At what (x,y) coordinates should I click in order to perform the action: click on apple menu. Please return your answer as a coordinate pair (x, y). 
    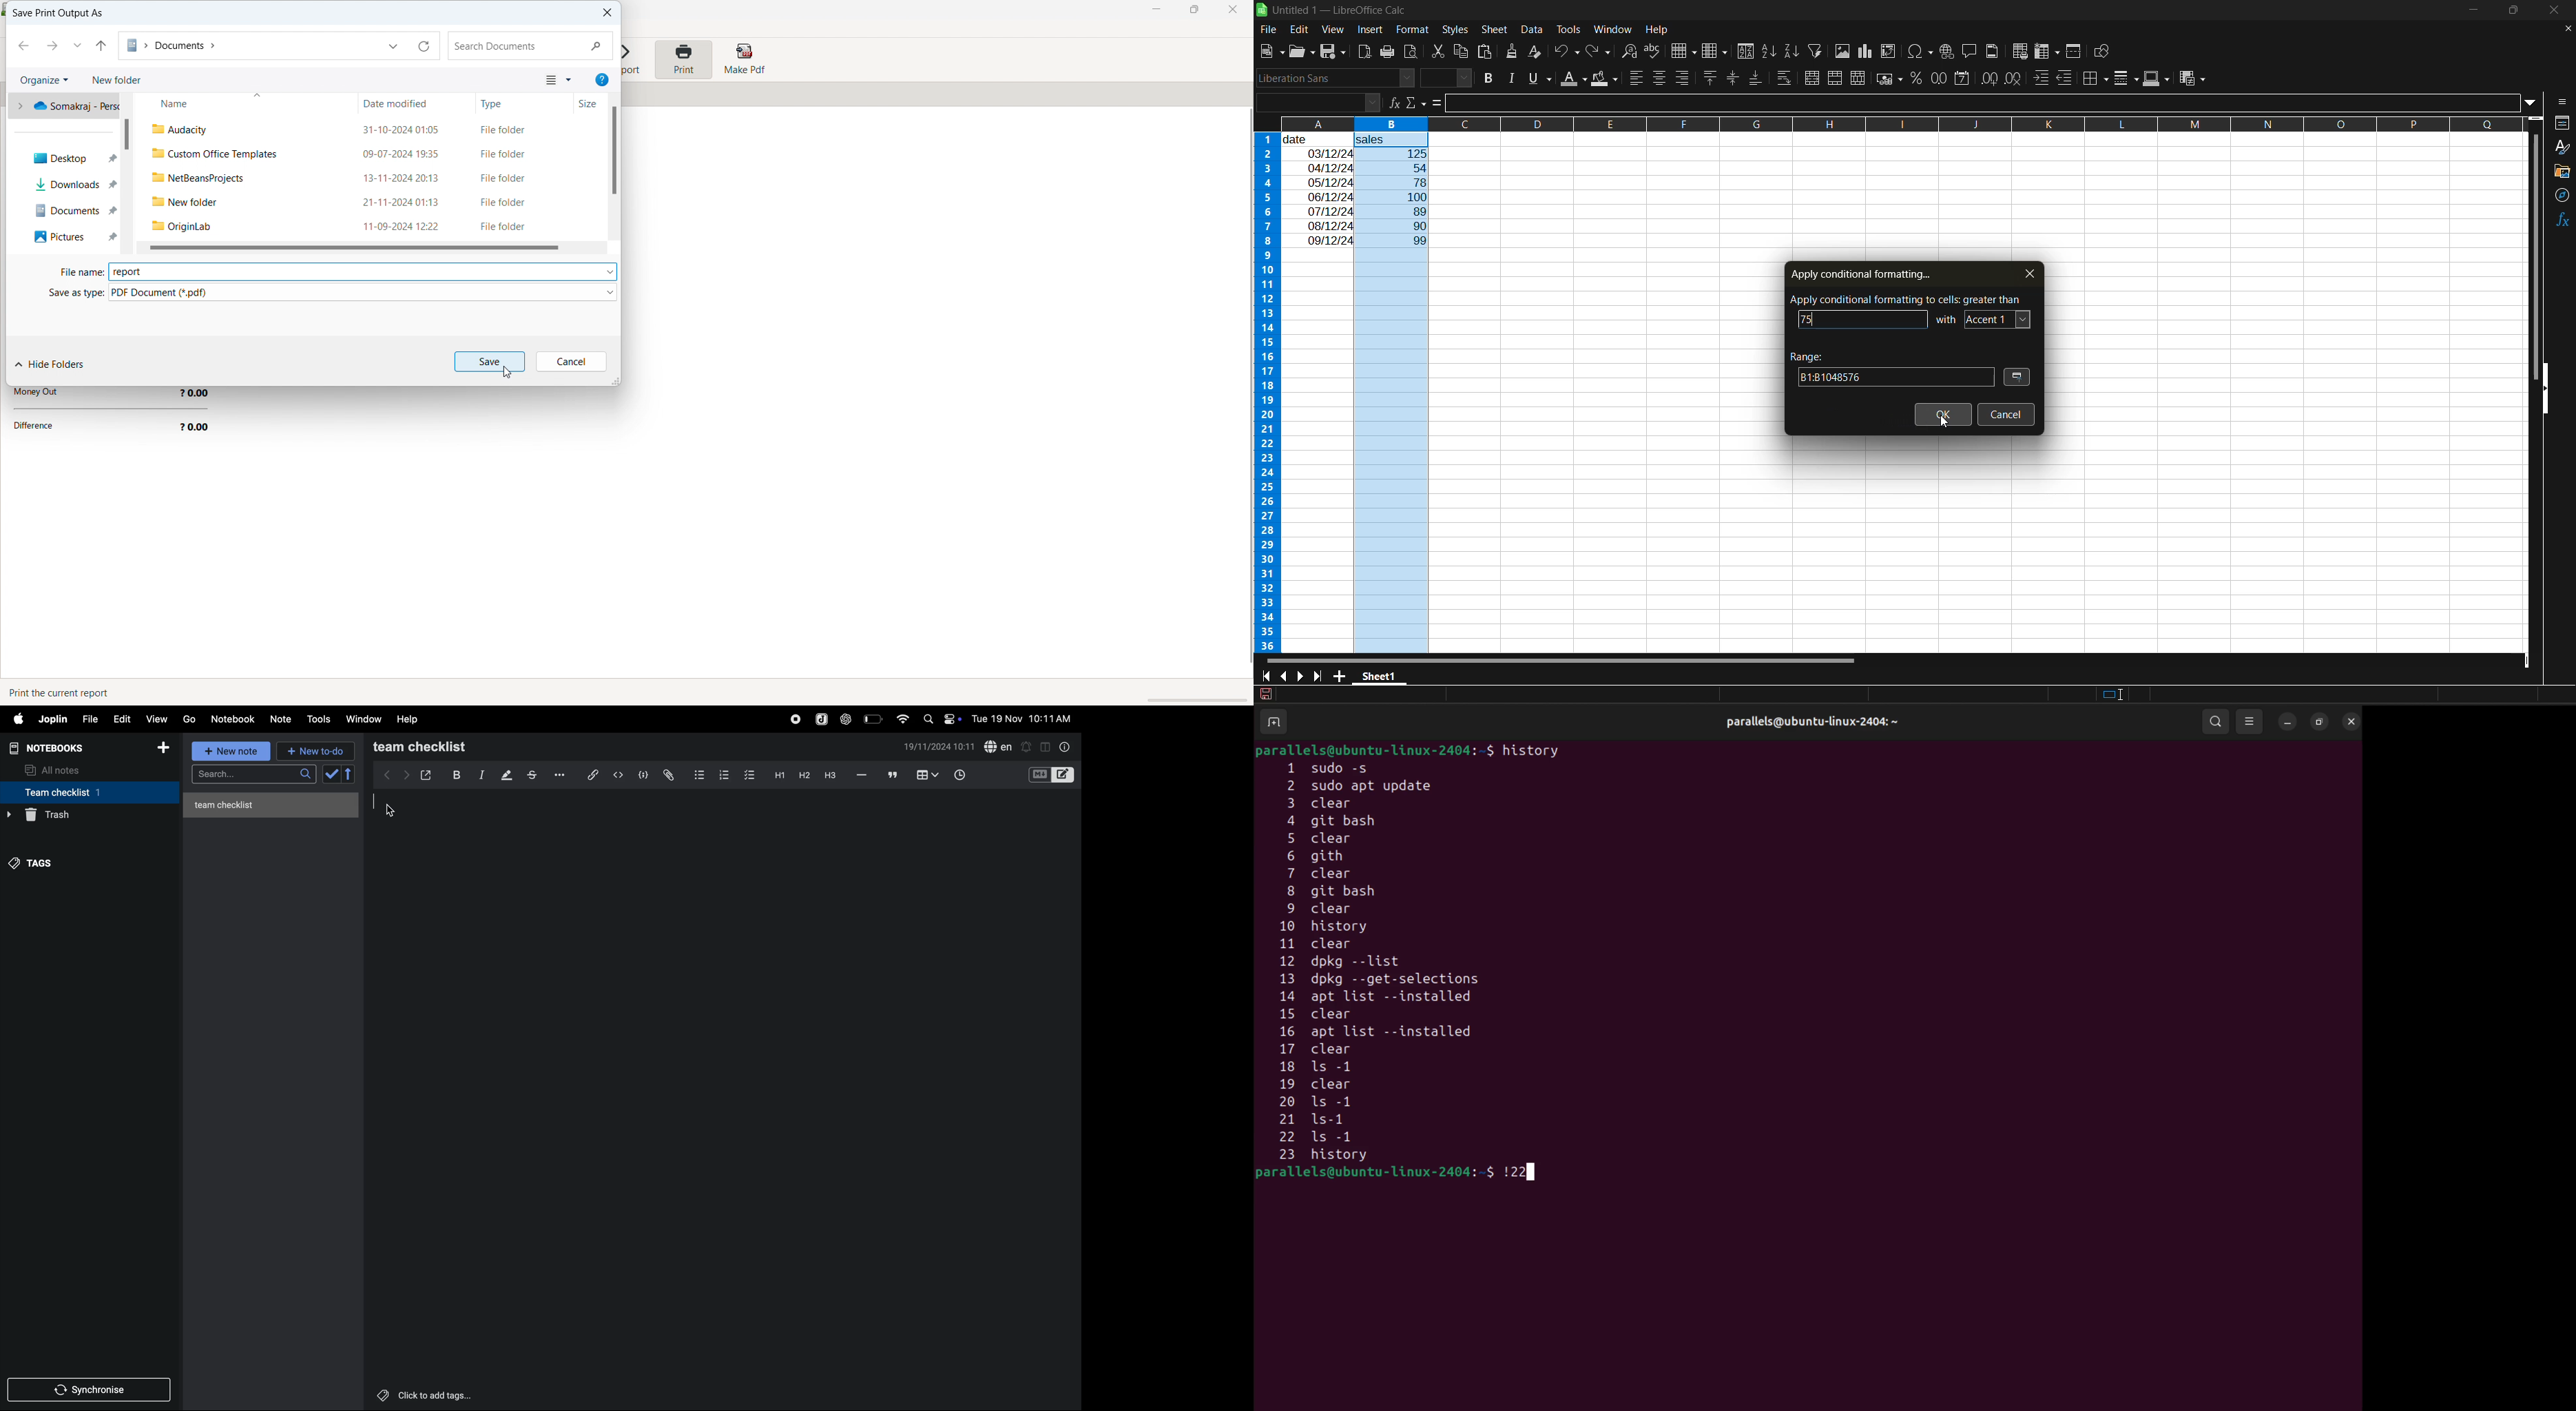
    Looking at the image, I should click on (18, 720).